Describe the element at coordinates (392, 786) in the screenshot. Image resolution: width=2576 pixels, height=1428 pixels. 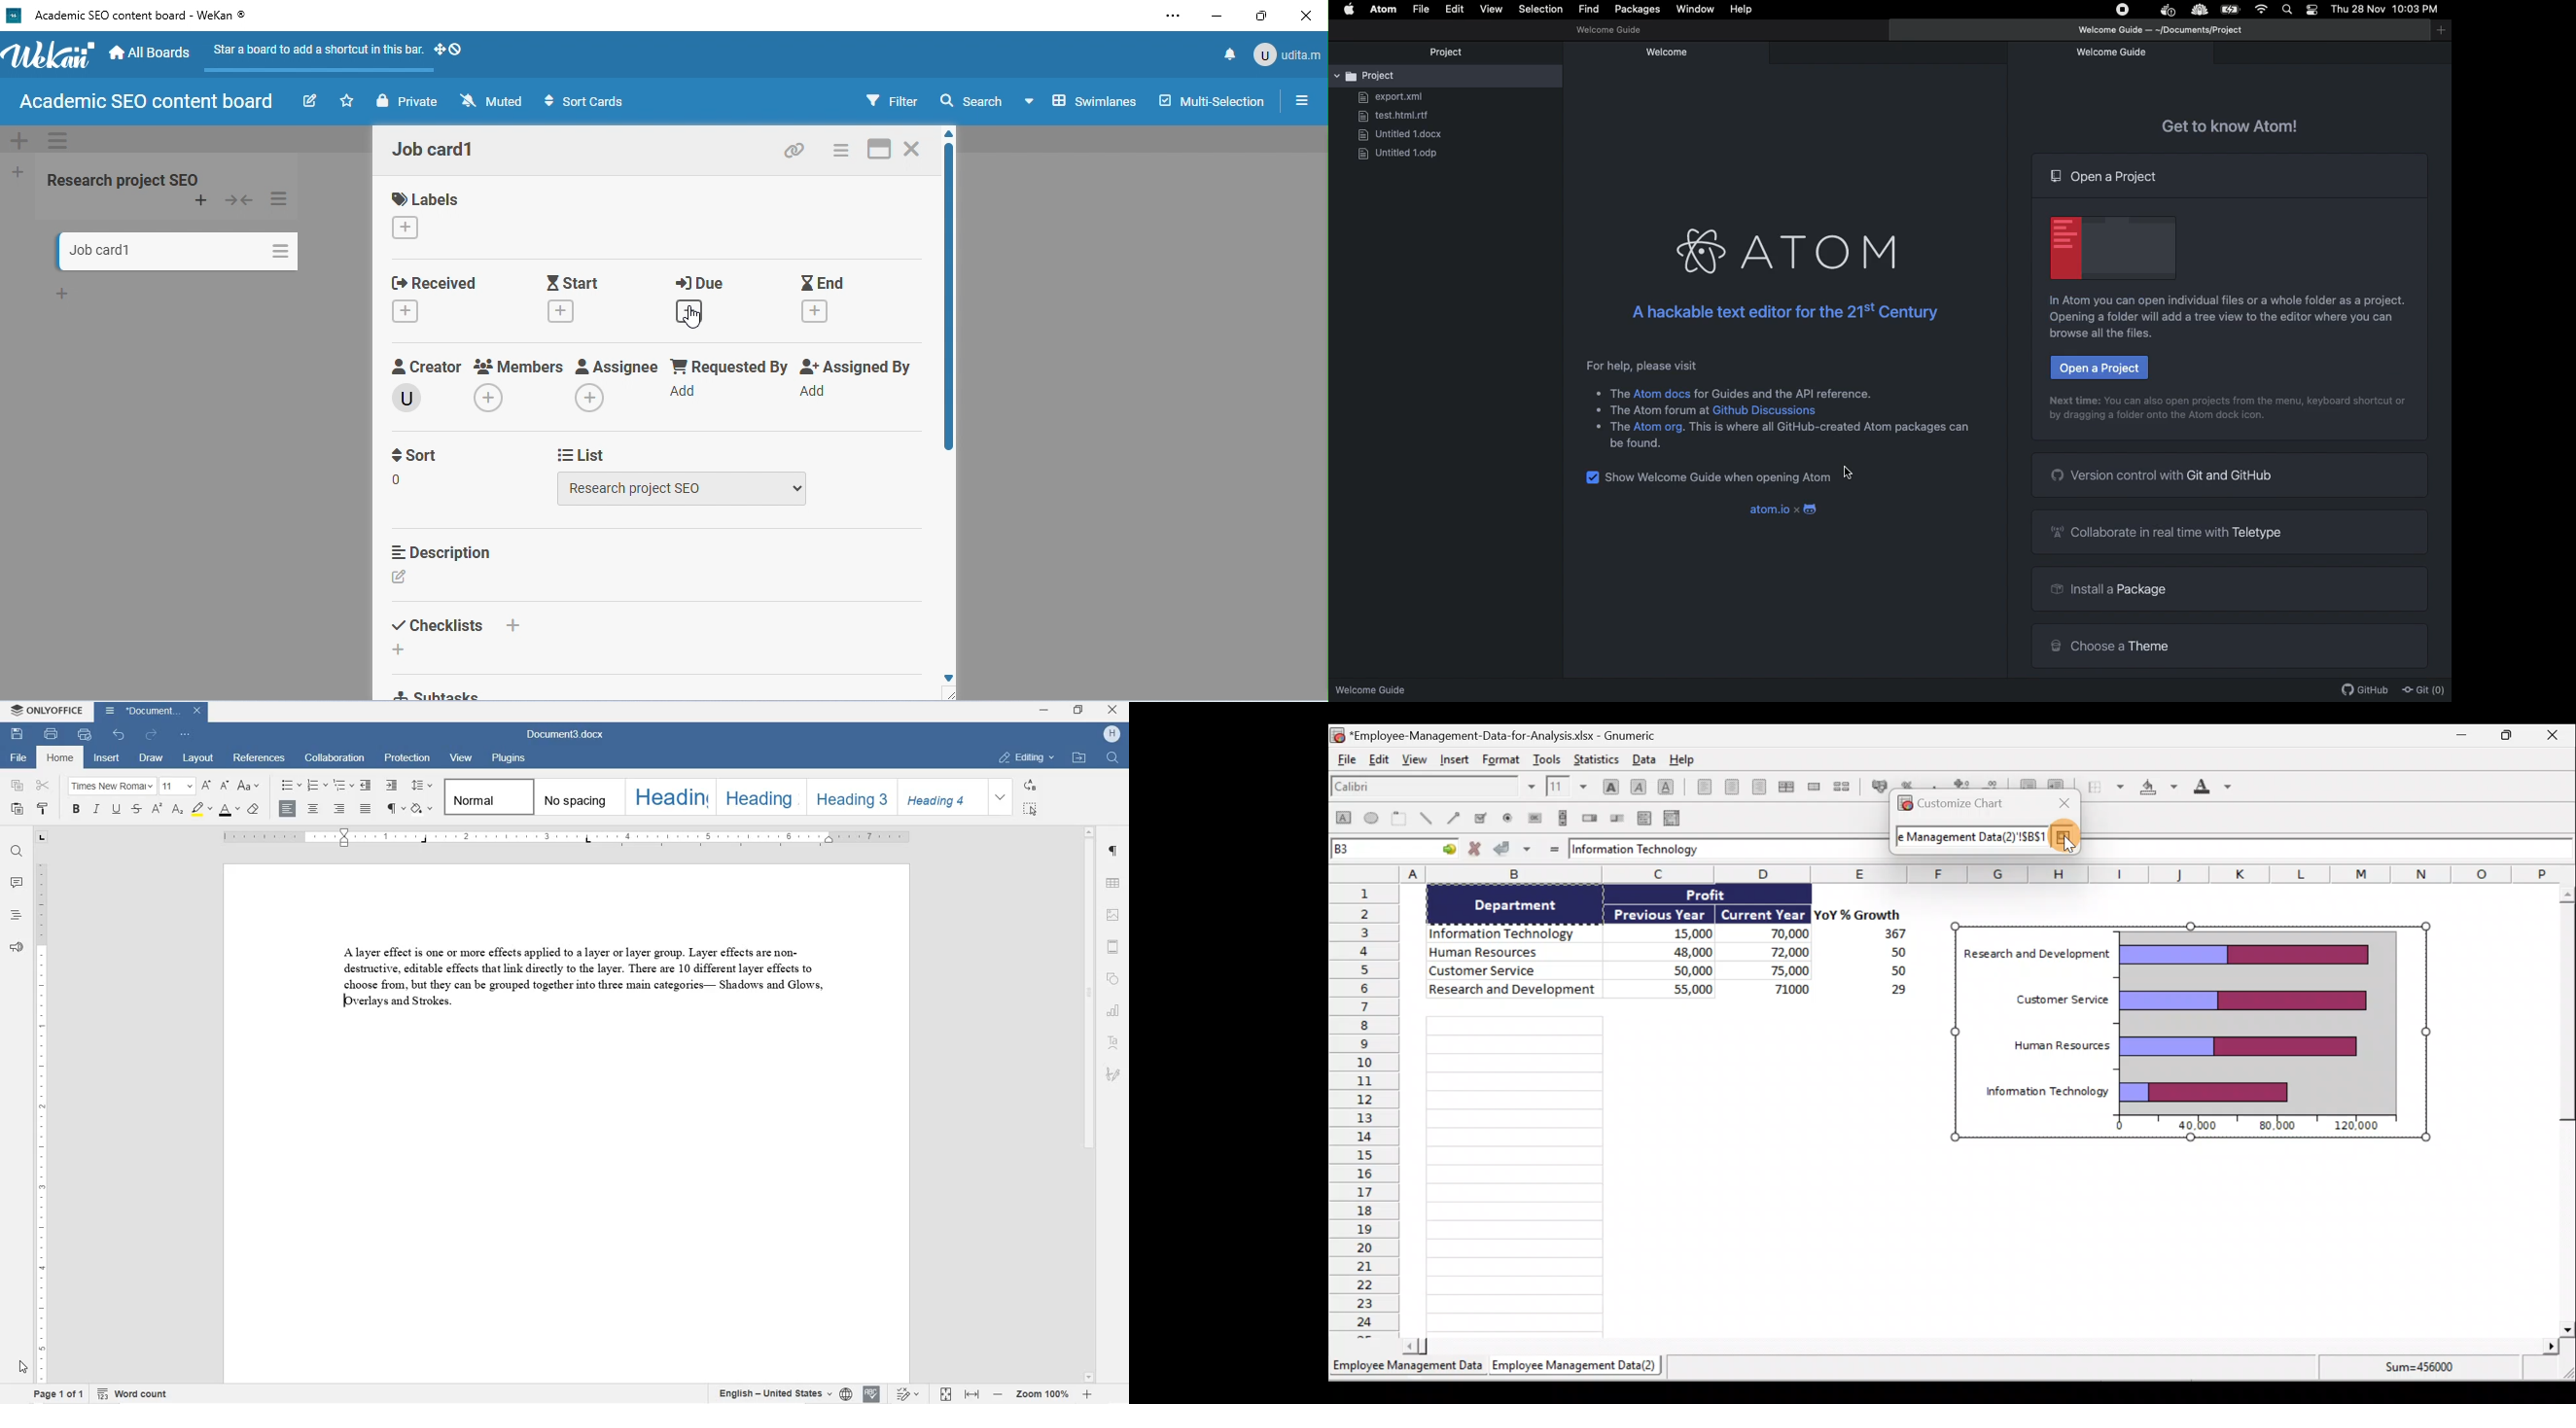
I see `INCREASE INDENT` at that location.